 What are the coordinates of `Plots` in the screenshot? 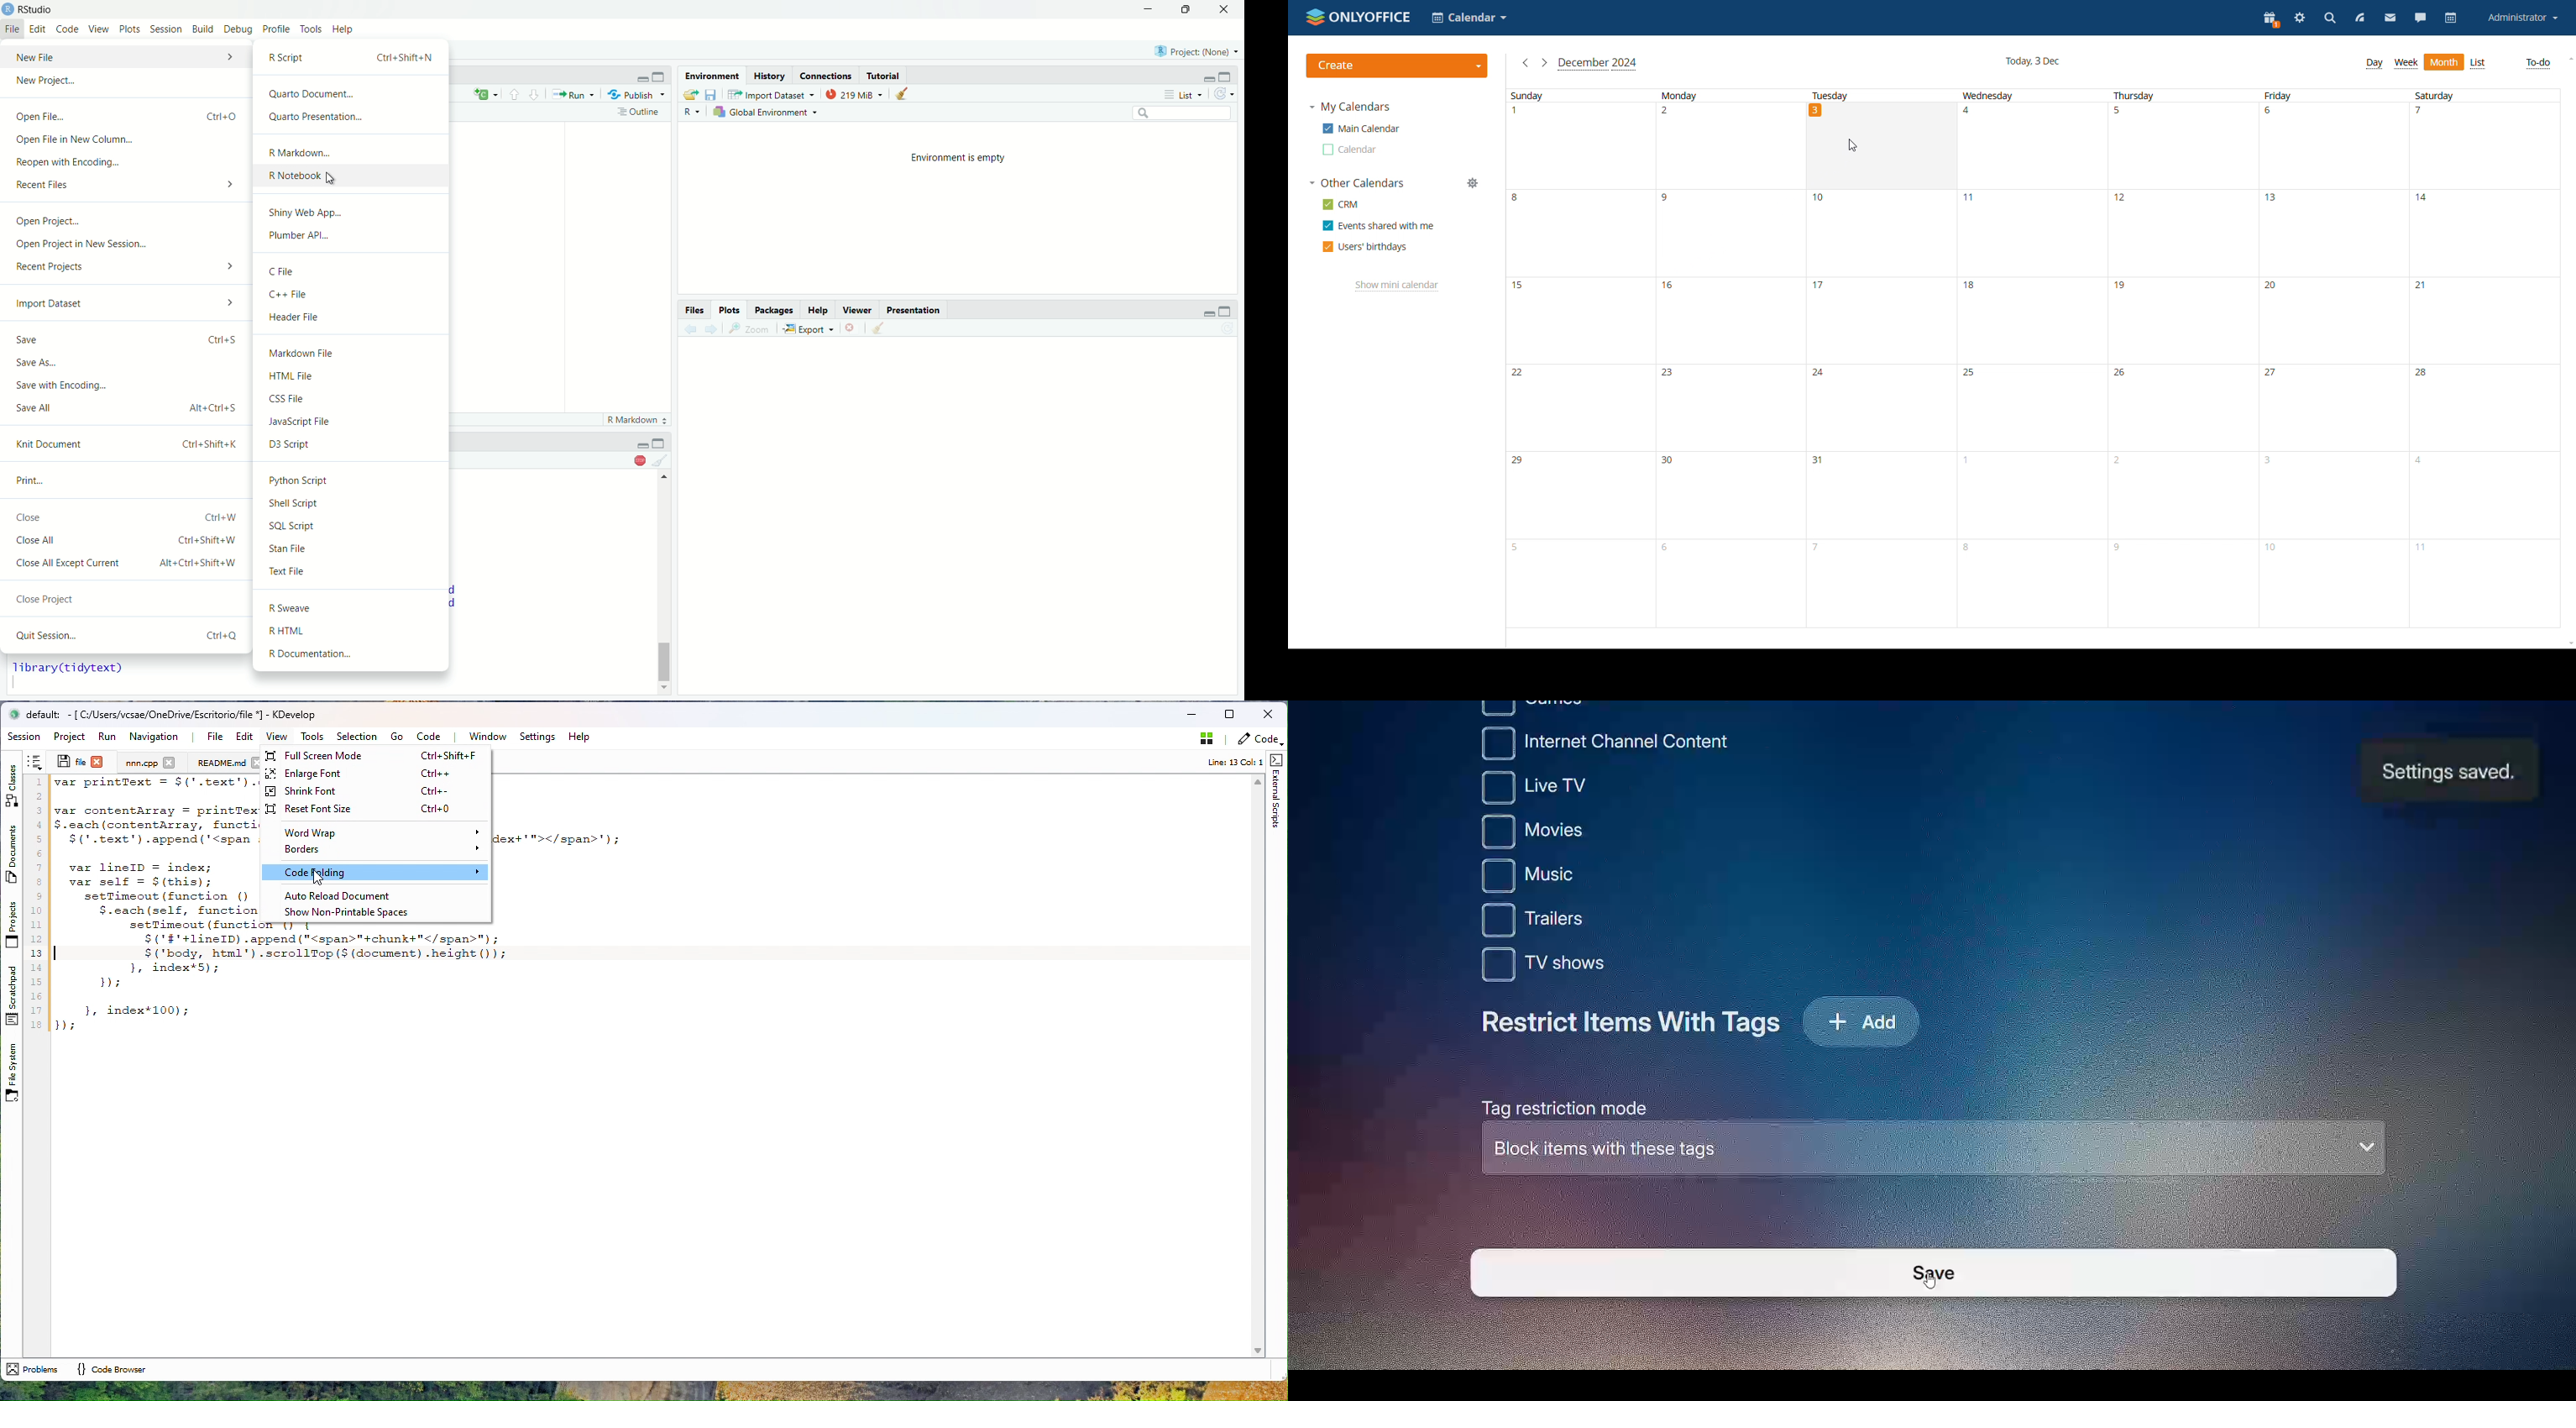 It's located at (130, 29).